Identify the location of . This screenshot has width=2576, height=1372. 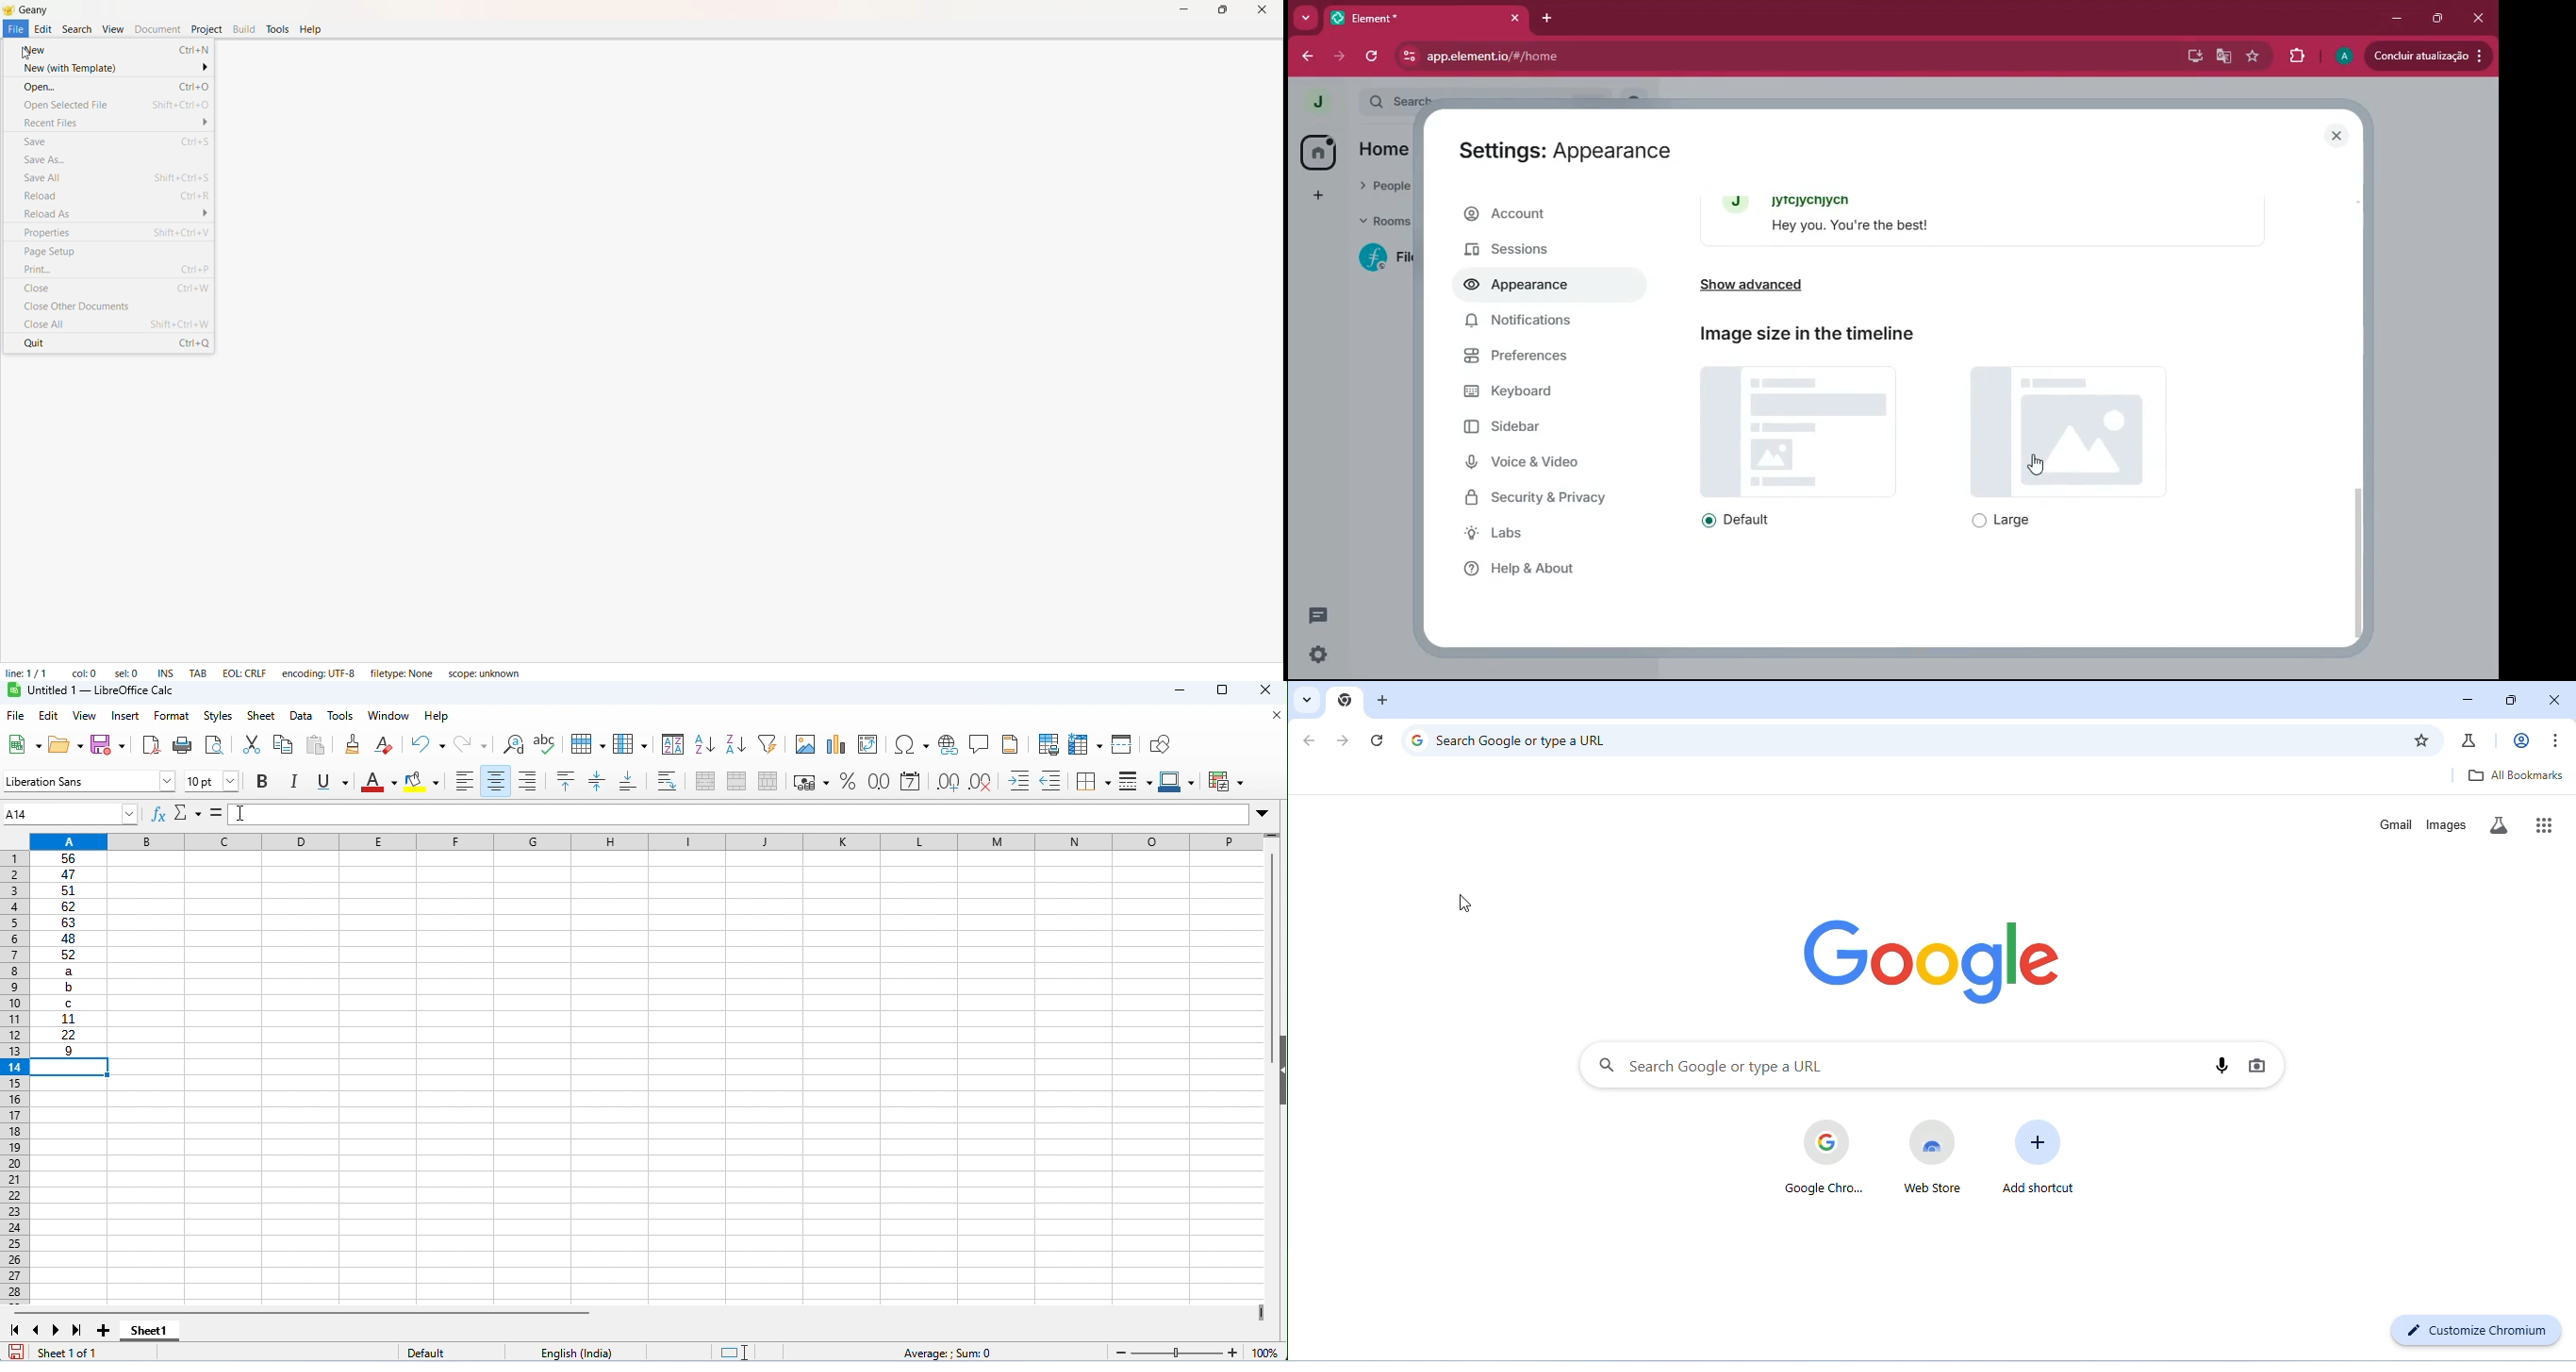
(218, 717).